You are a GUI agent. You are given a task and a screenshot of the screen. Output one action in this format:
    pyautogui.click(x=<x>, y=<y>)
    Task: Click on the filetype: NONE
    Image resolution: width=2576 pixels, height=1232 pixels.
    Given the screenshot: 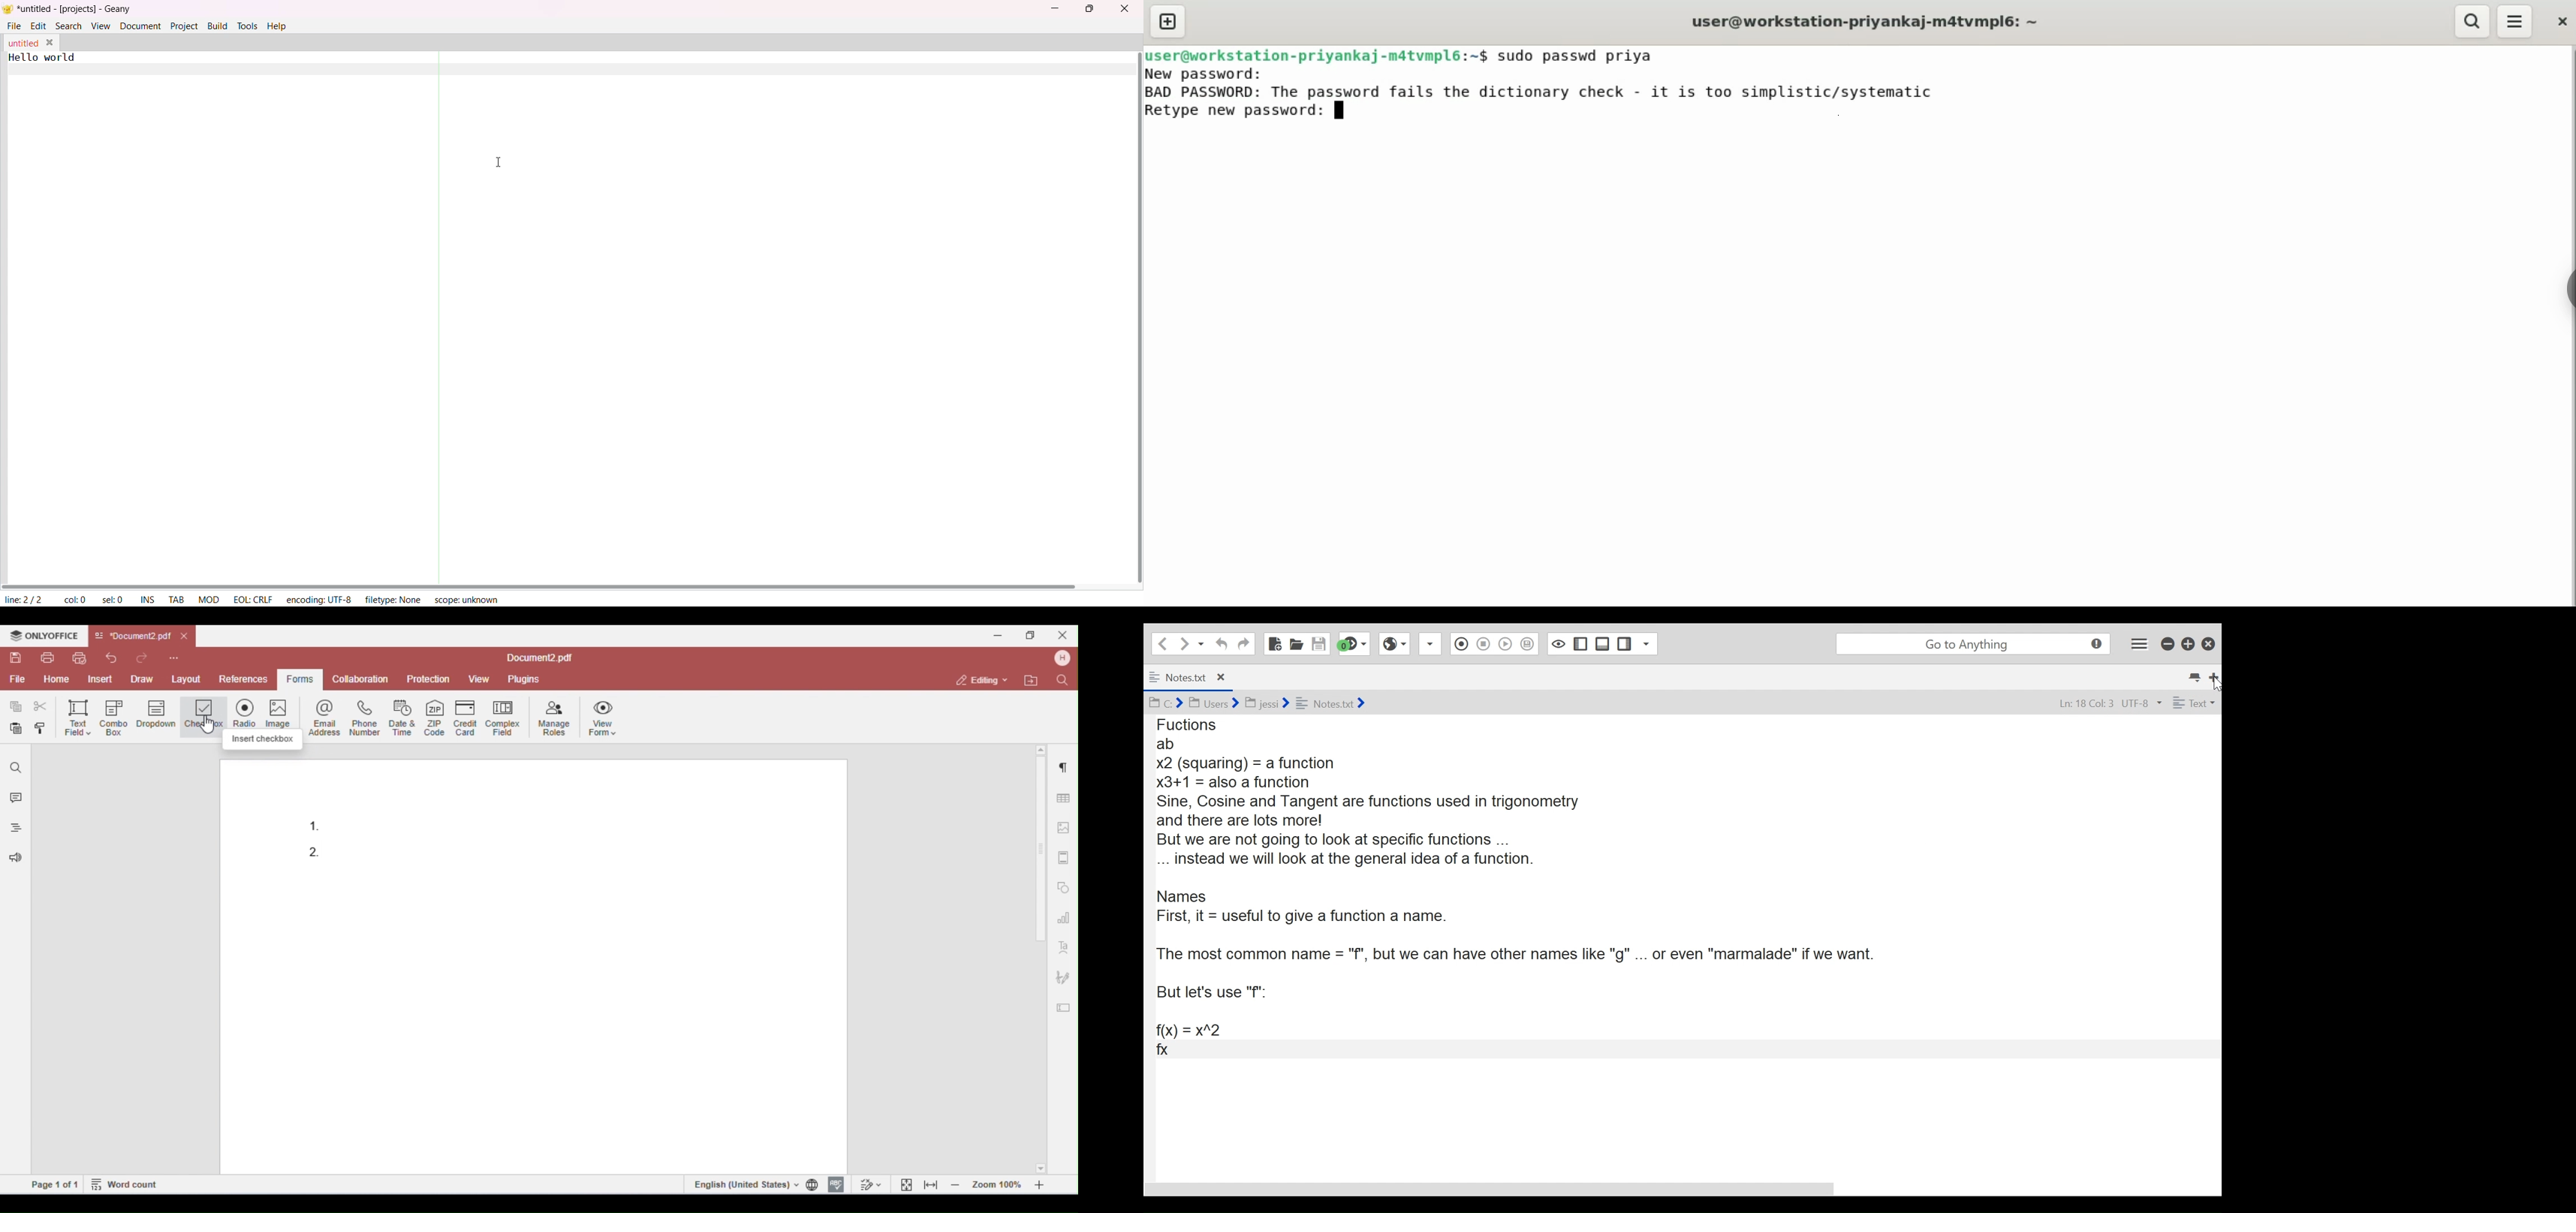 What is the action you would take?
    pyautogui.click(x=393, y=598)
    